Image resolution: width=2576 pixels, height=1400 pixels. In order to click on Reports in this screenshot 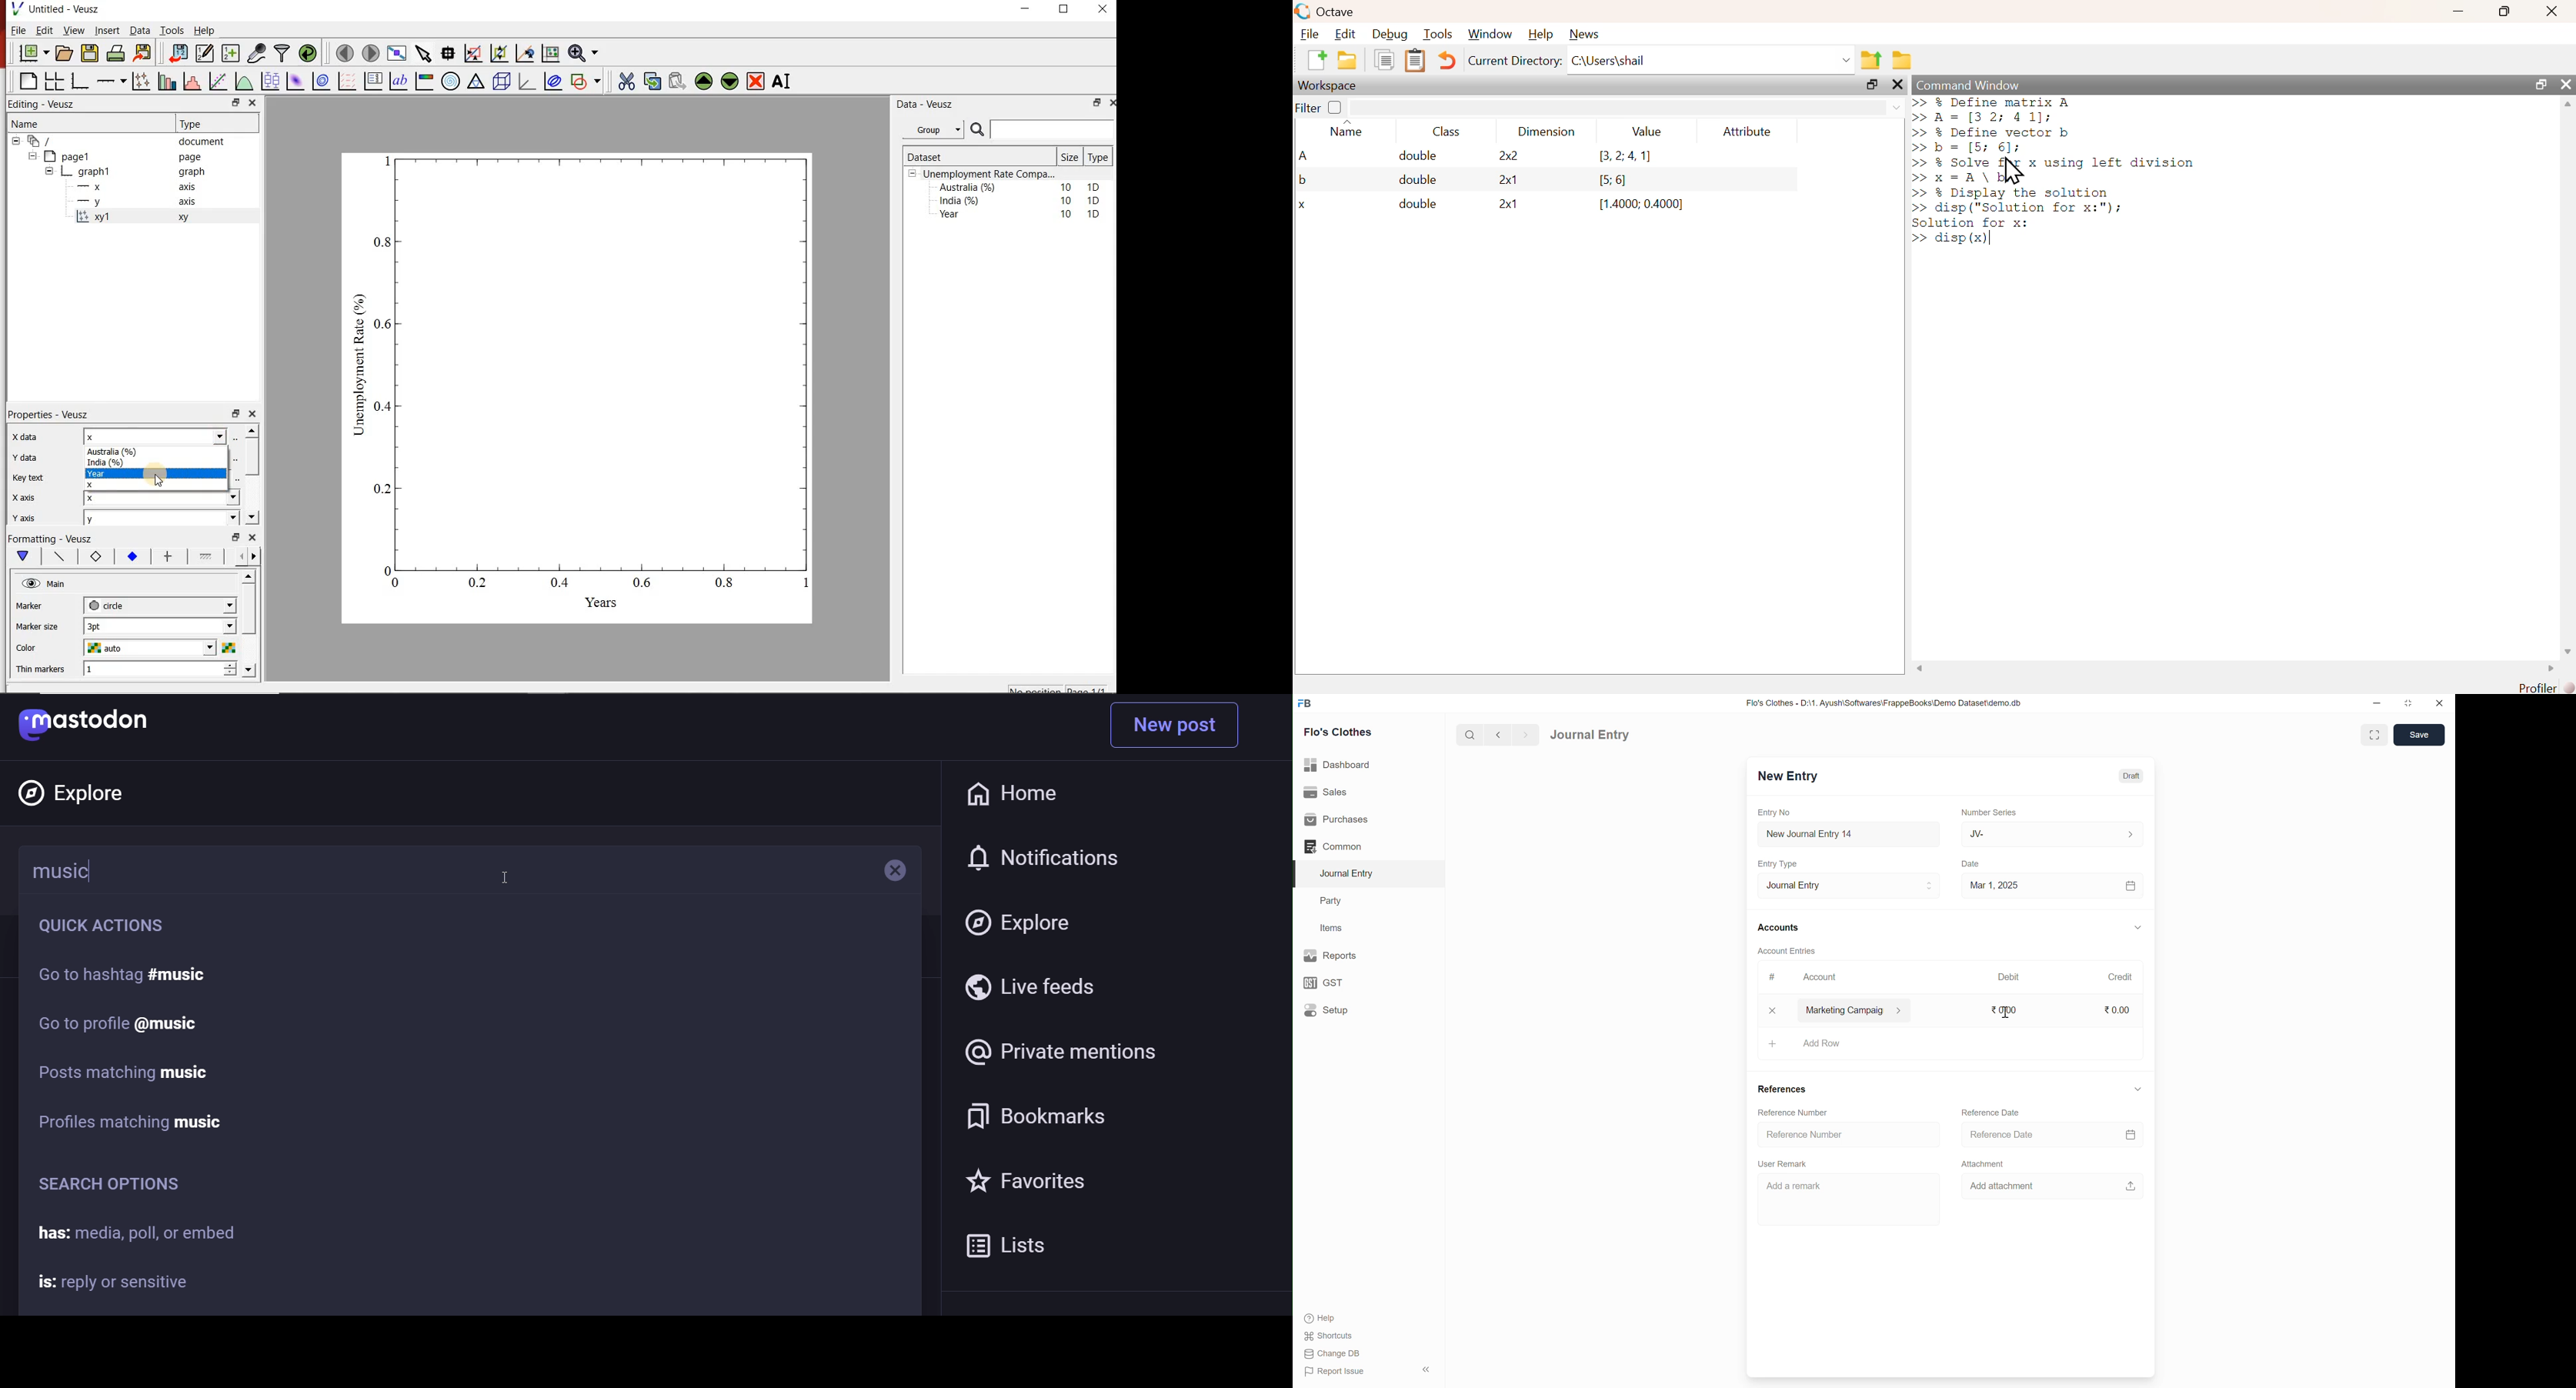, I will do `click(1333, 955)`.